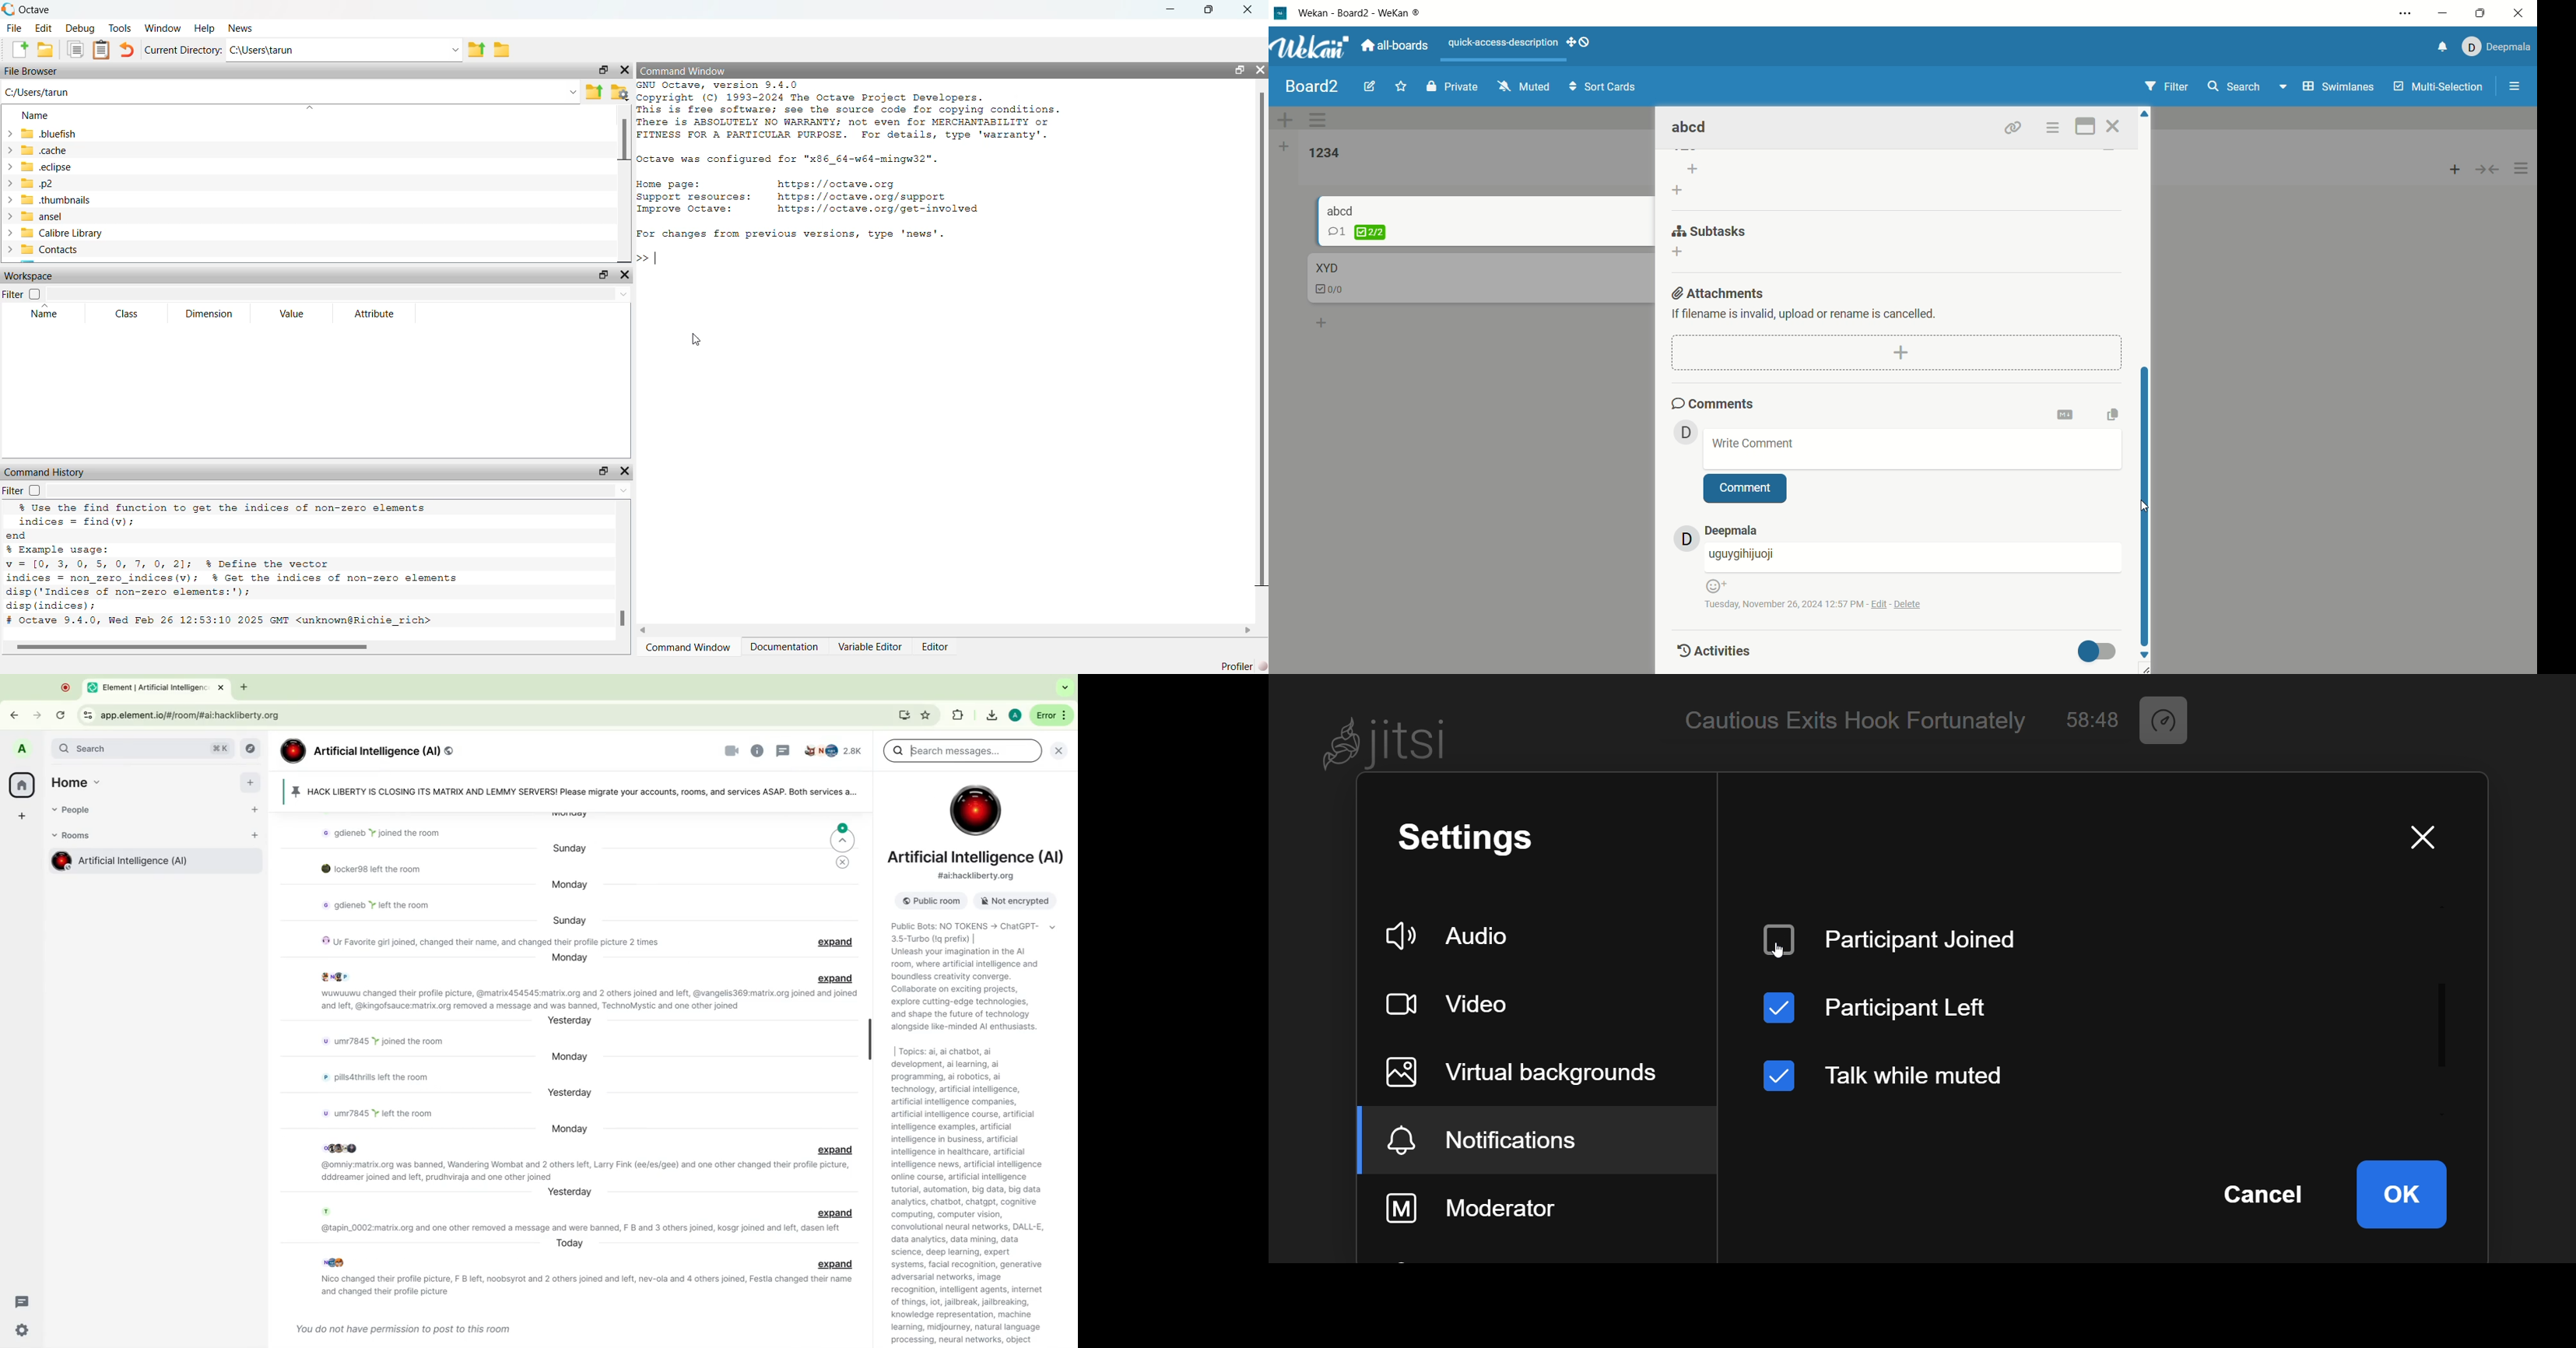  Describe the element at coordinates (1015, 715) in the screenshot. I see `google profile picture` at that location.